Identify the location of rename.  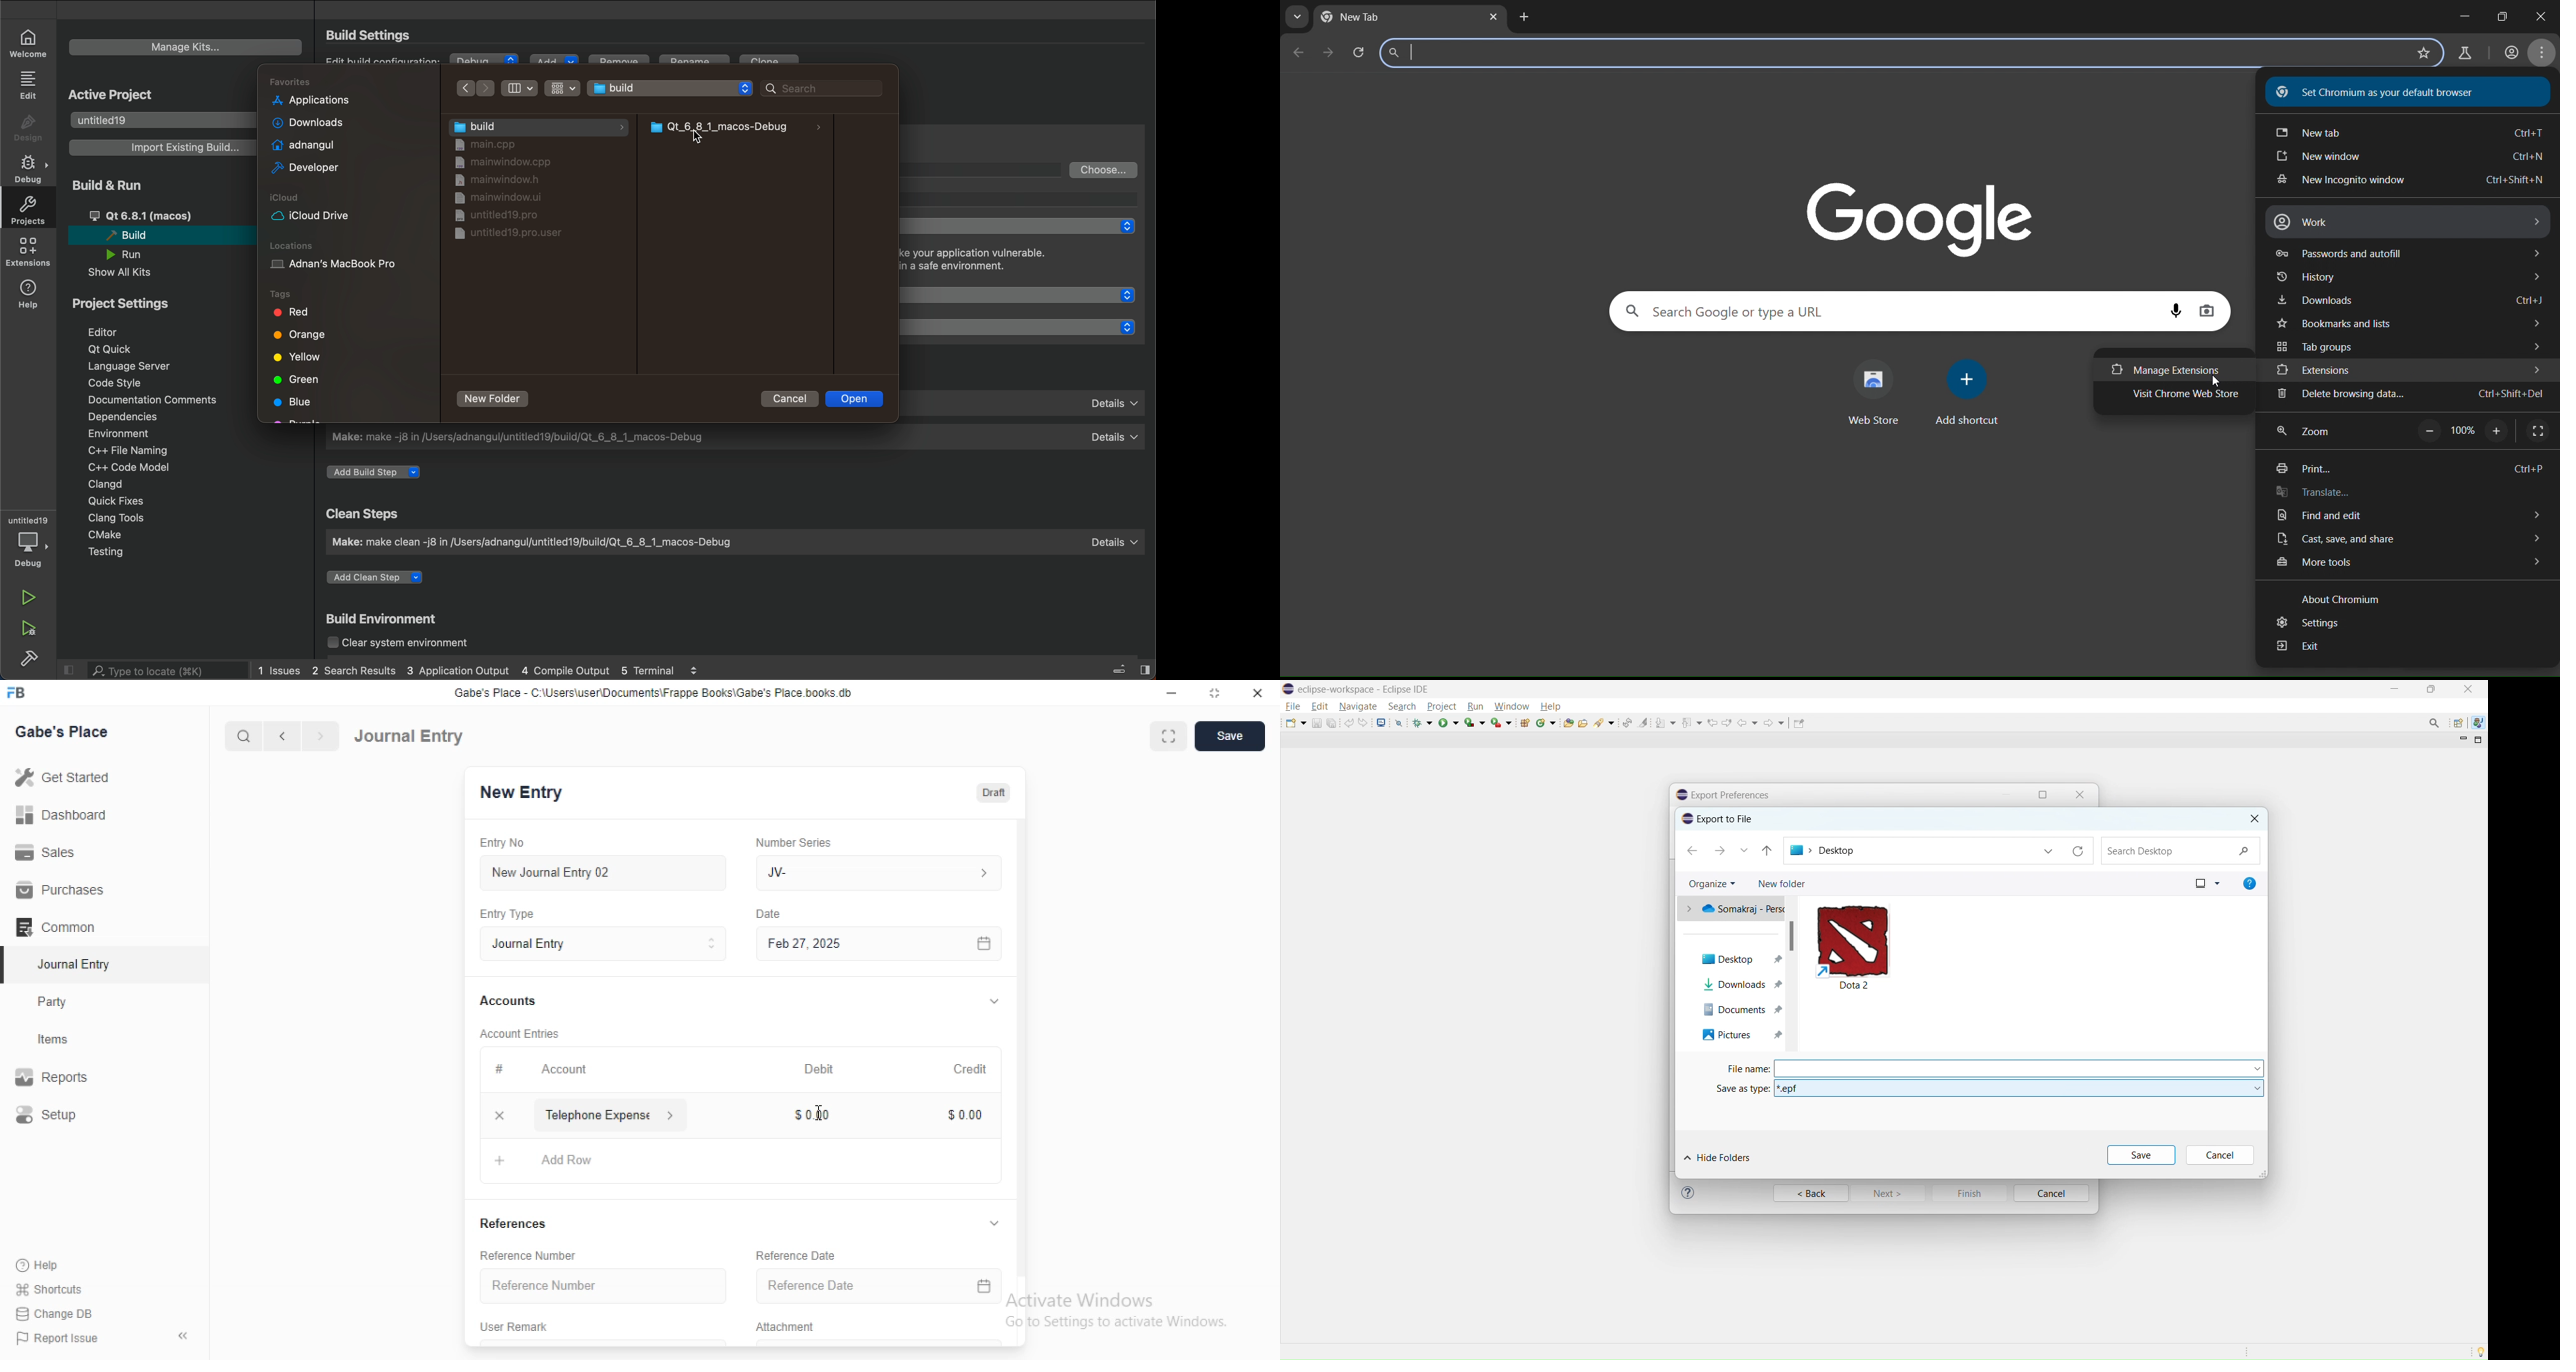
(697, 63).